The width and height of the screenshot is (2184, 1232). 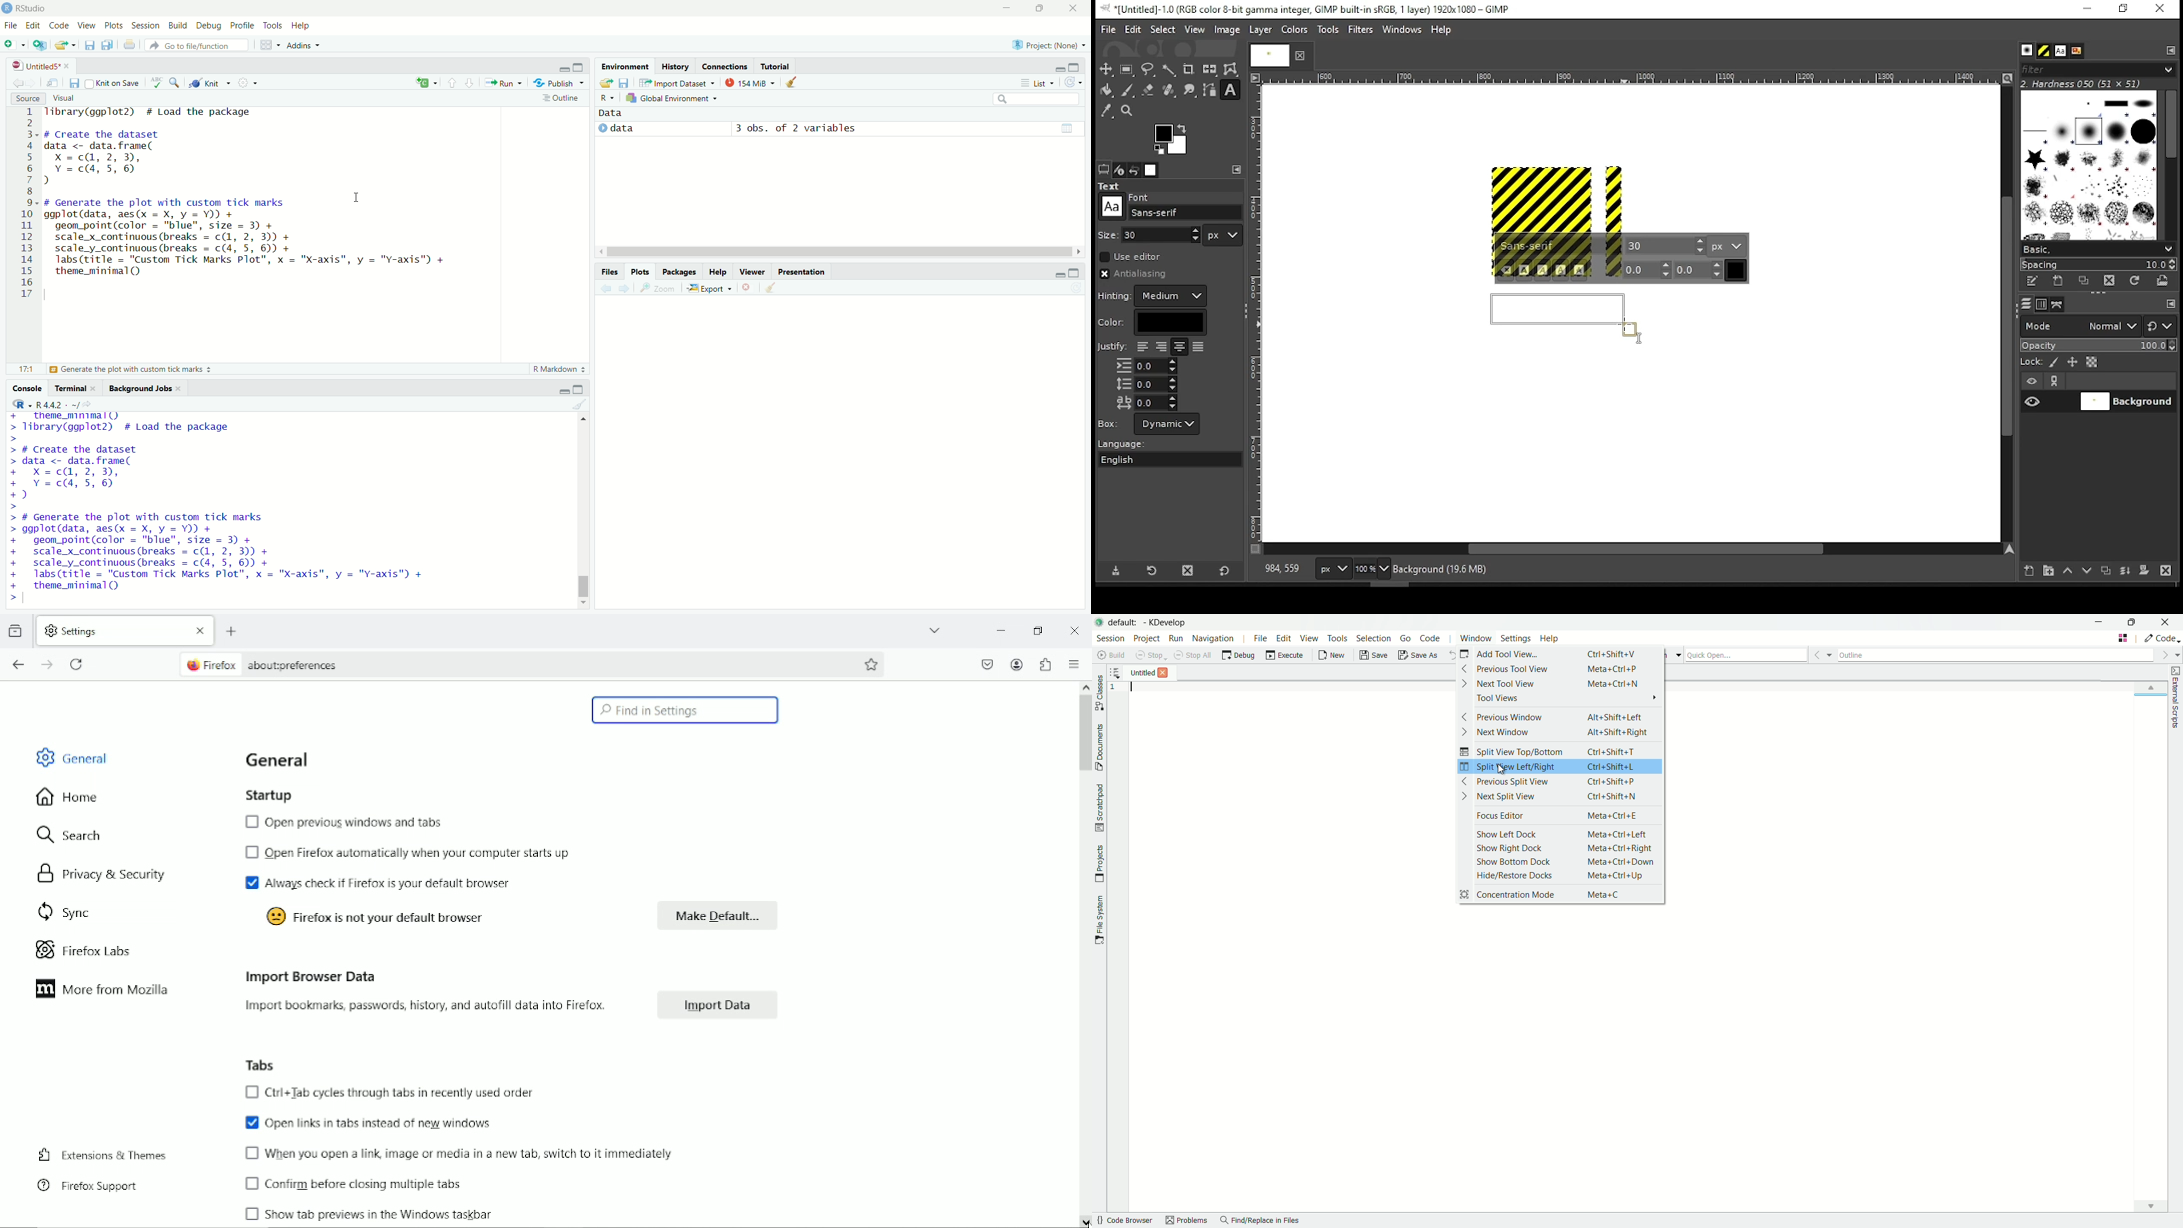 What do you see at coordinates (1506, 271) in the screenshot?
I see `clear style of selected text` at bounding box center [1506, 271].